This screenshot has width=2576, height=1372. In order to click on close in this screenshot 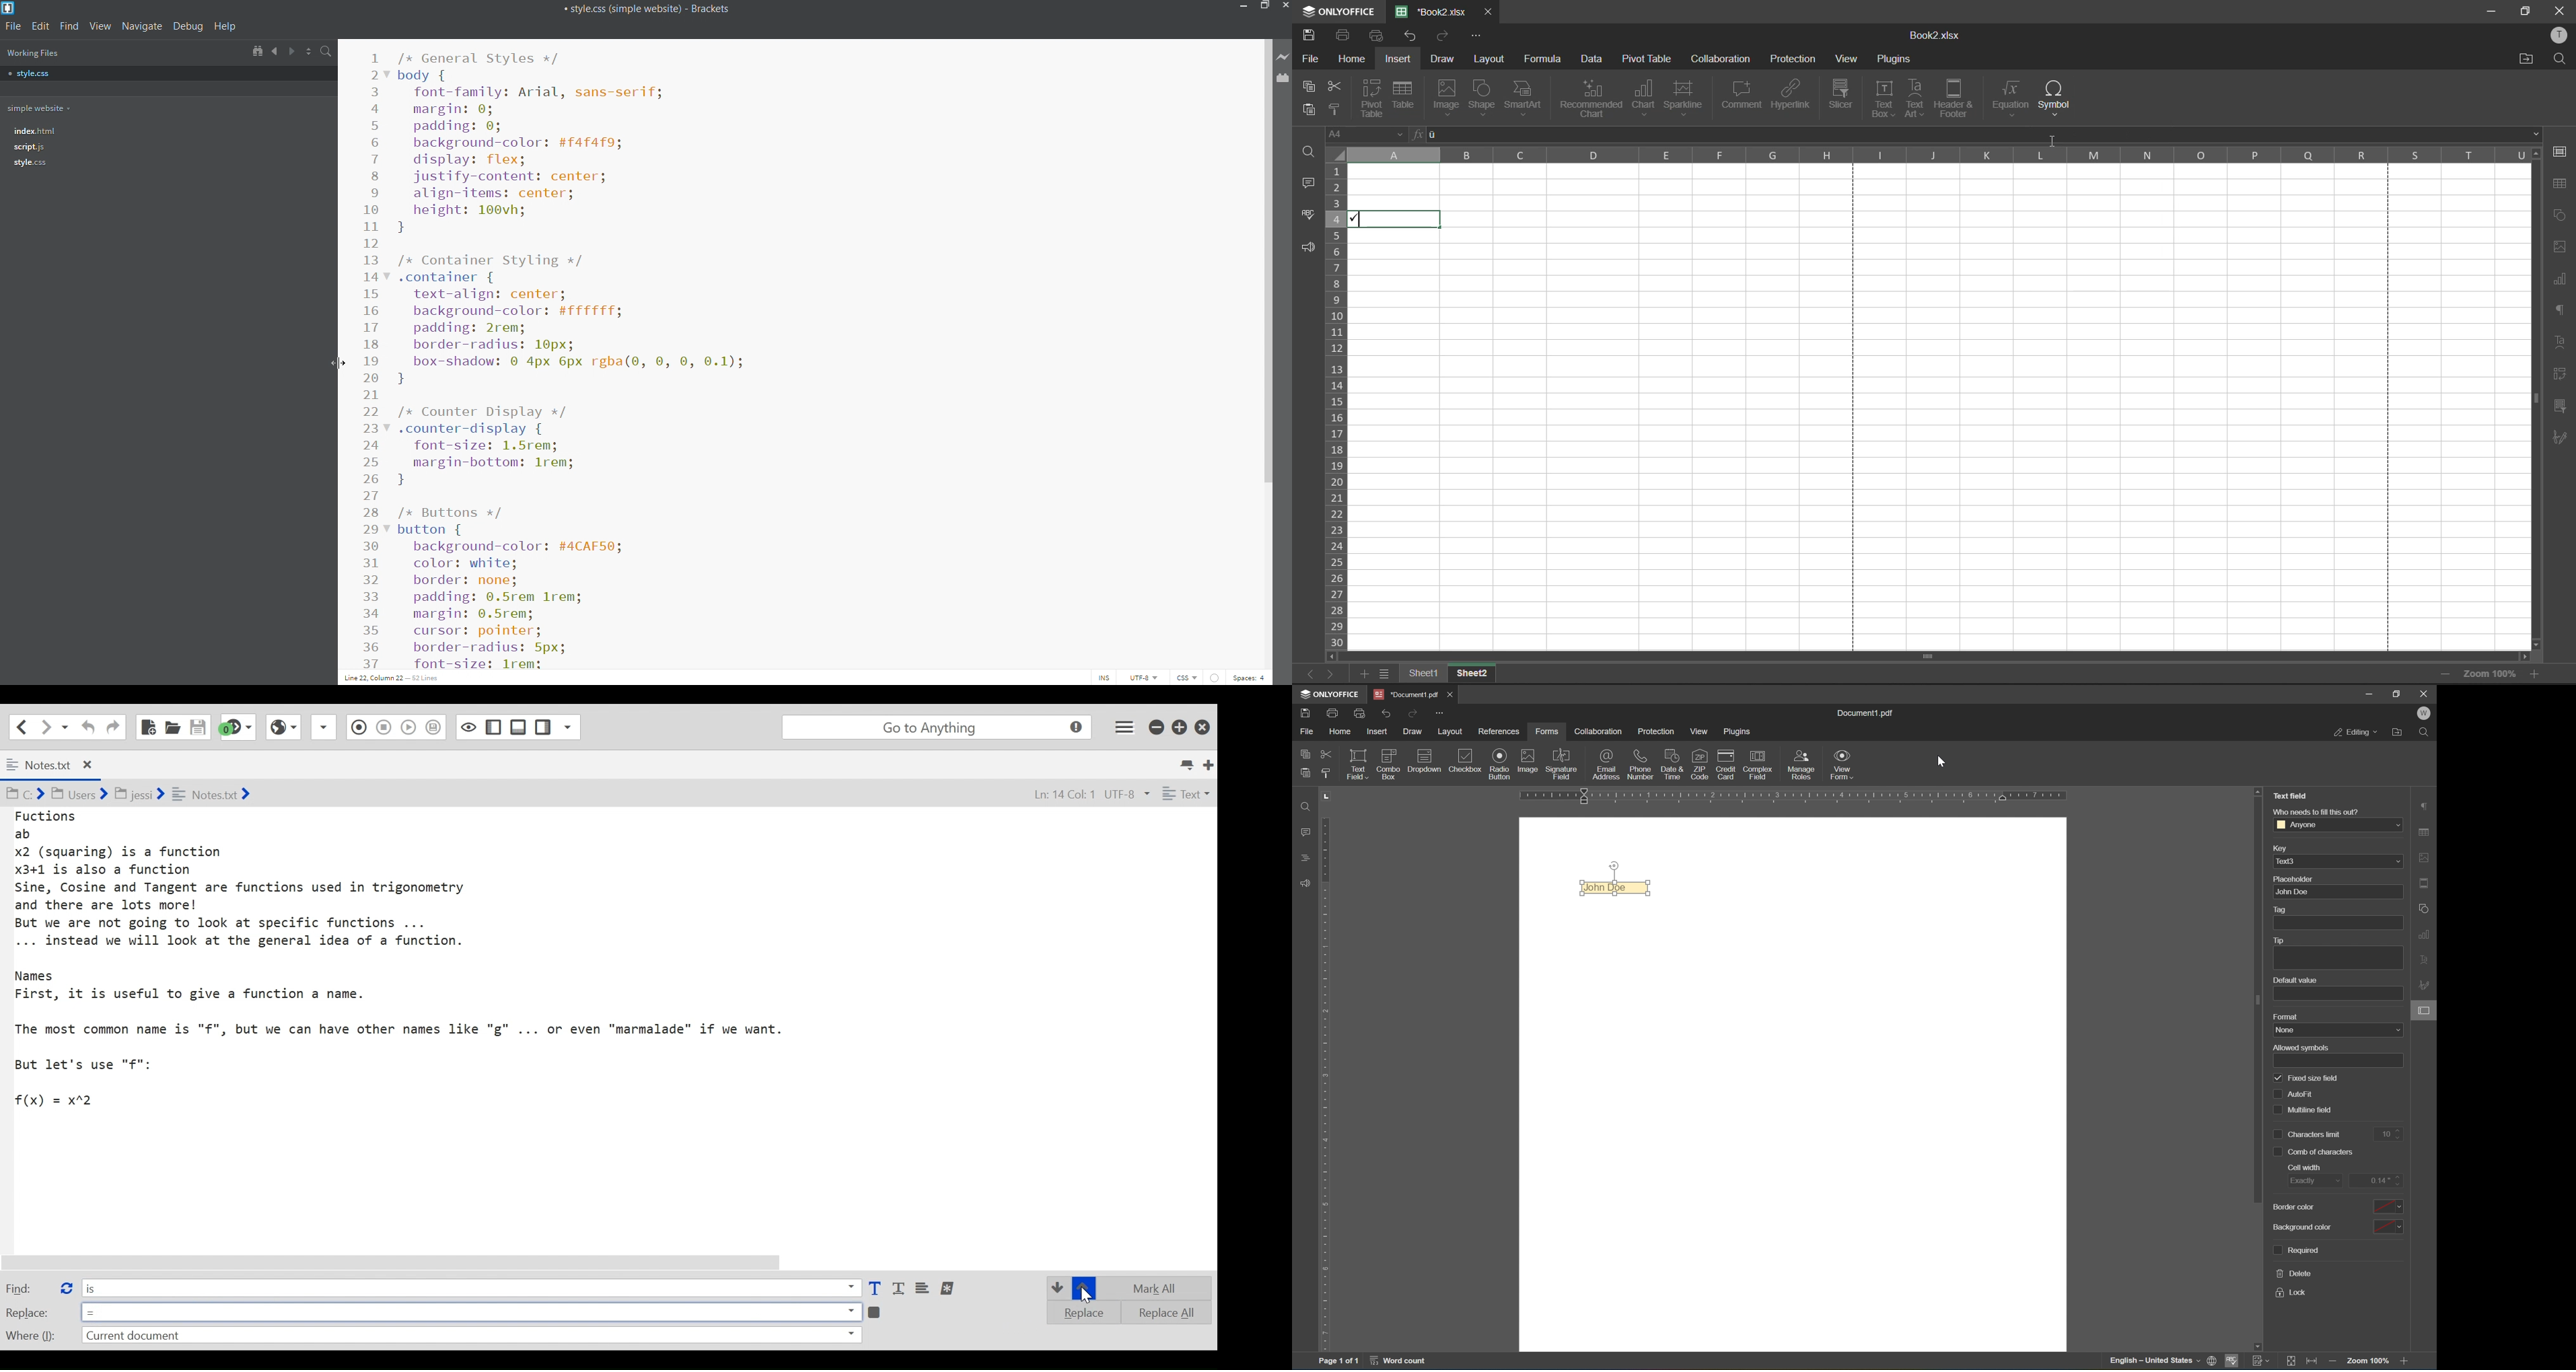, I will do `click(2562, 10)`.